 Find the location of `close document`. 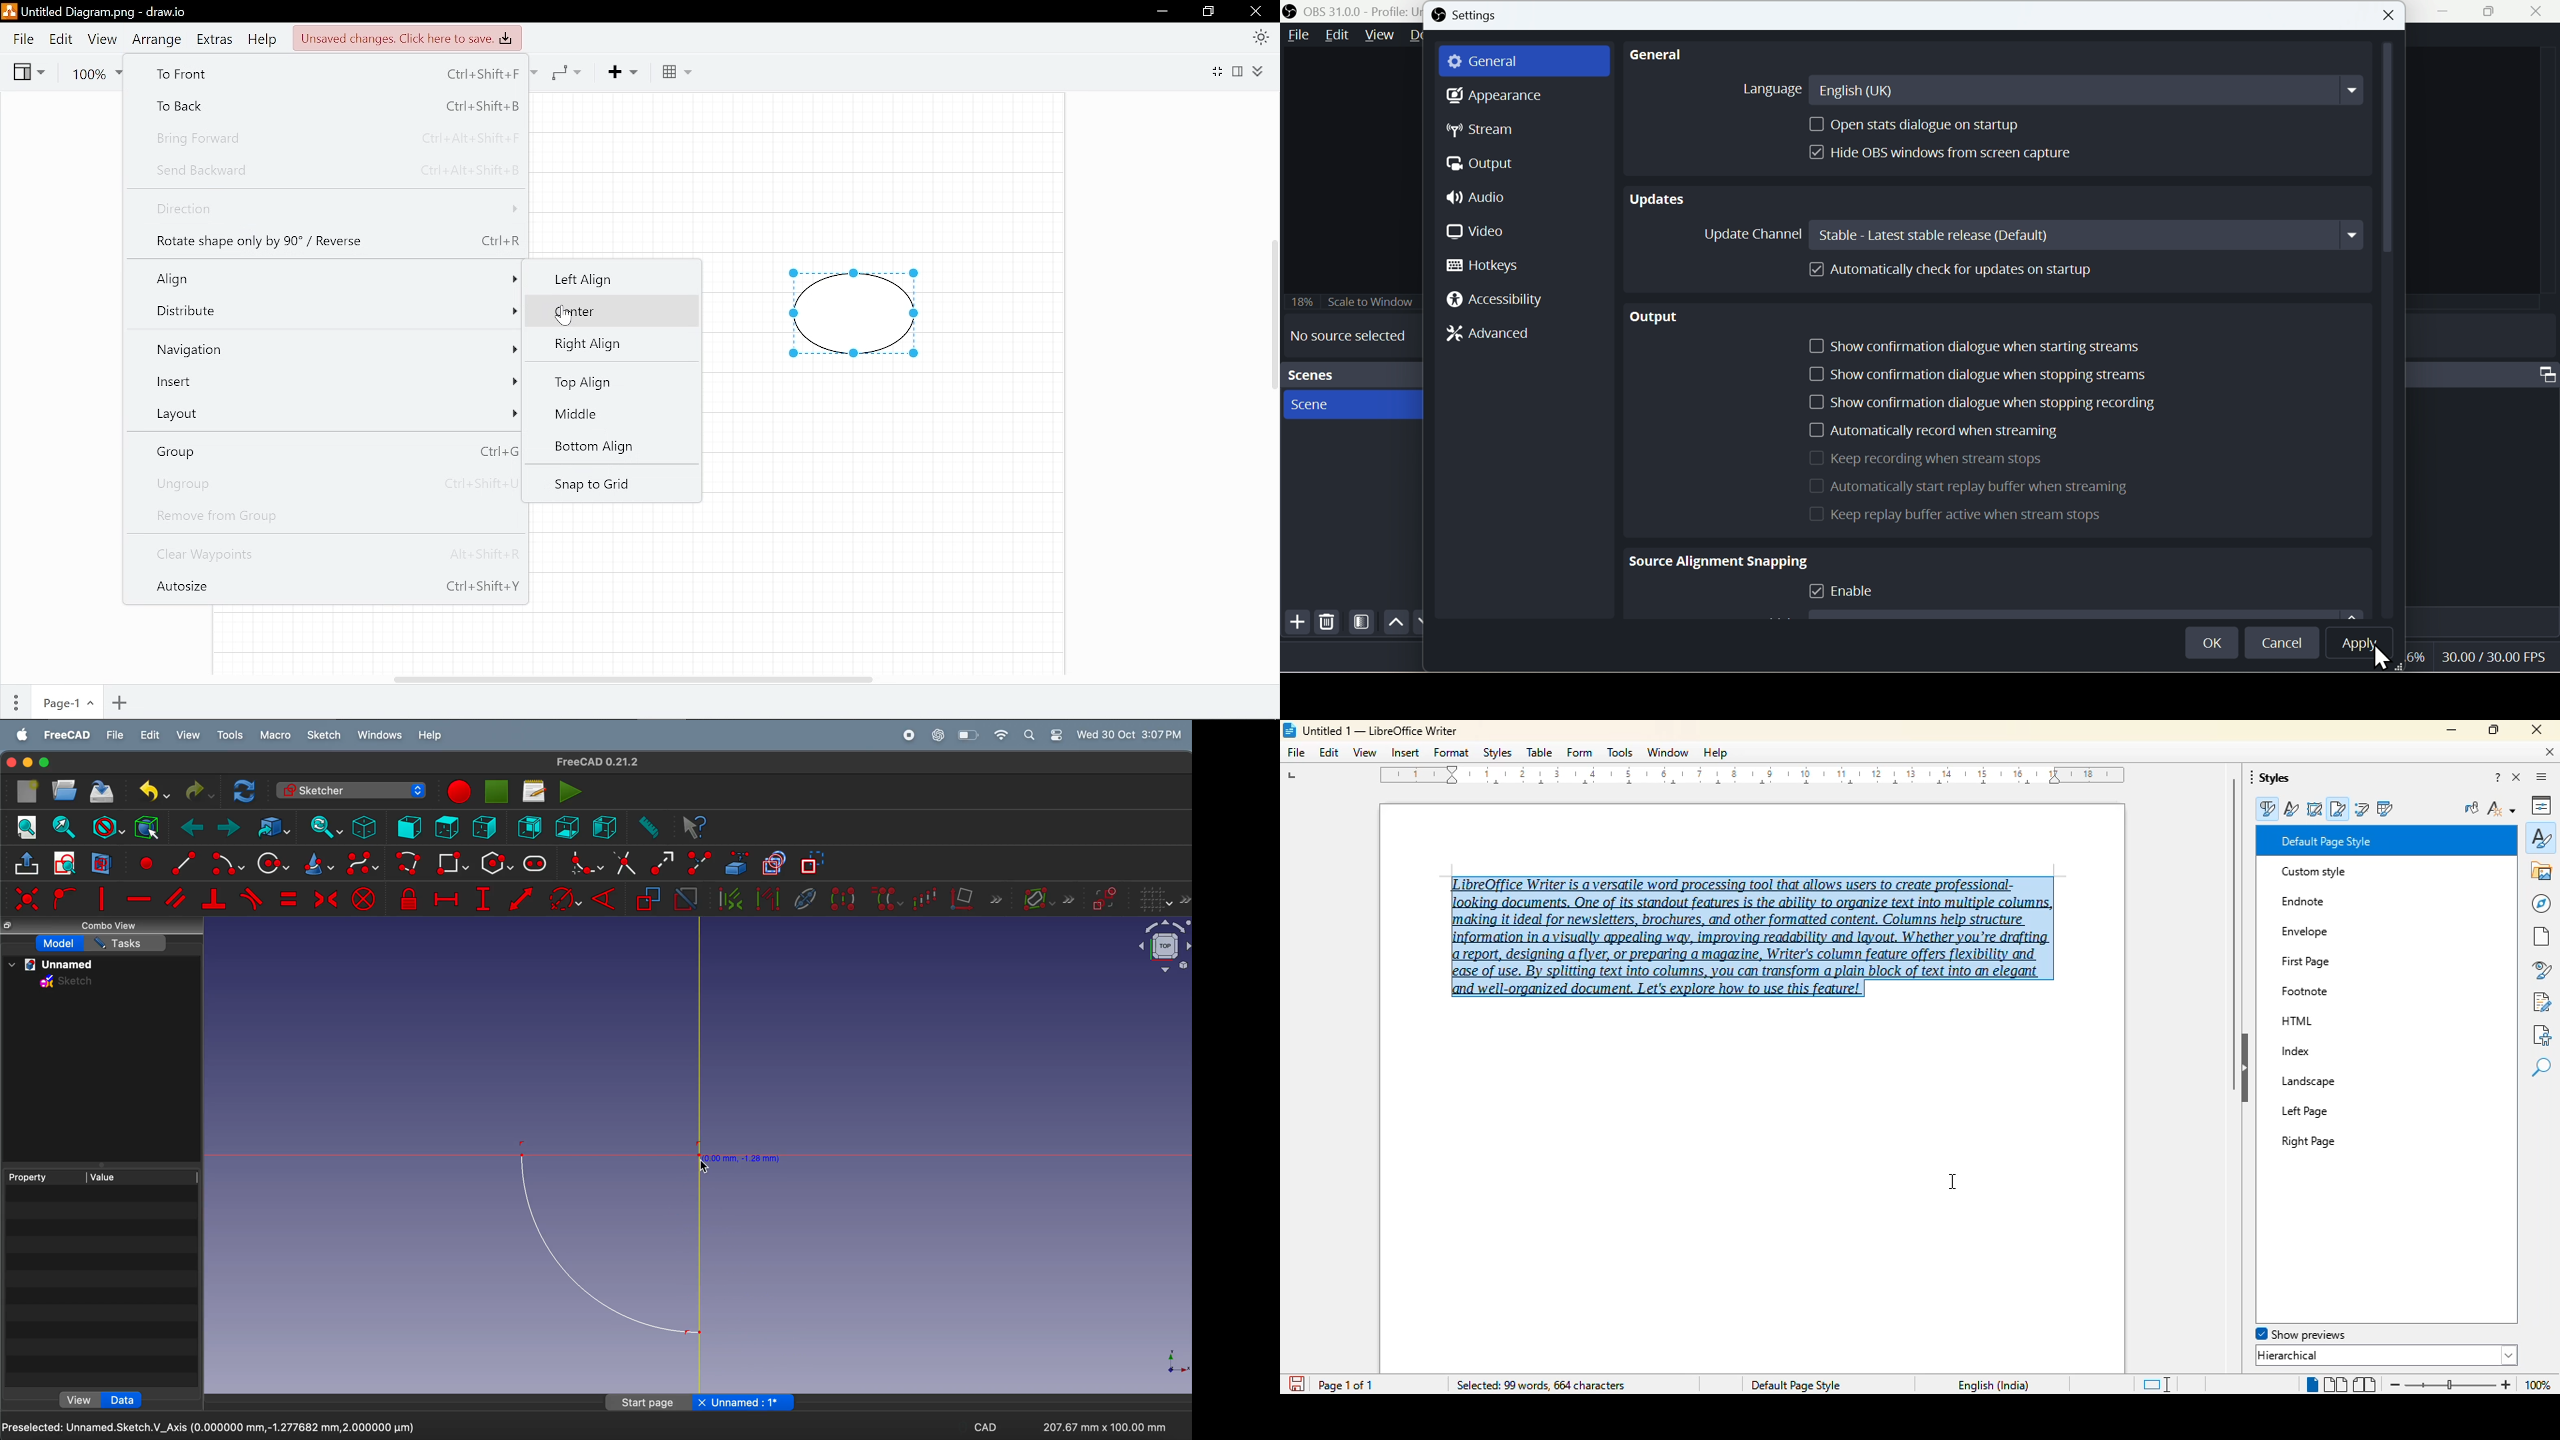

close document is located at coordinates (2551, 752).